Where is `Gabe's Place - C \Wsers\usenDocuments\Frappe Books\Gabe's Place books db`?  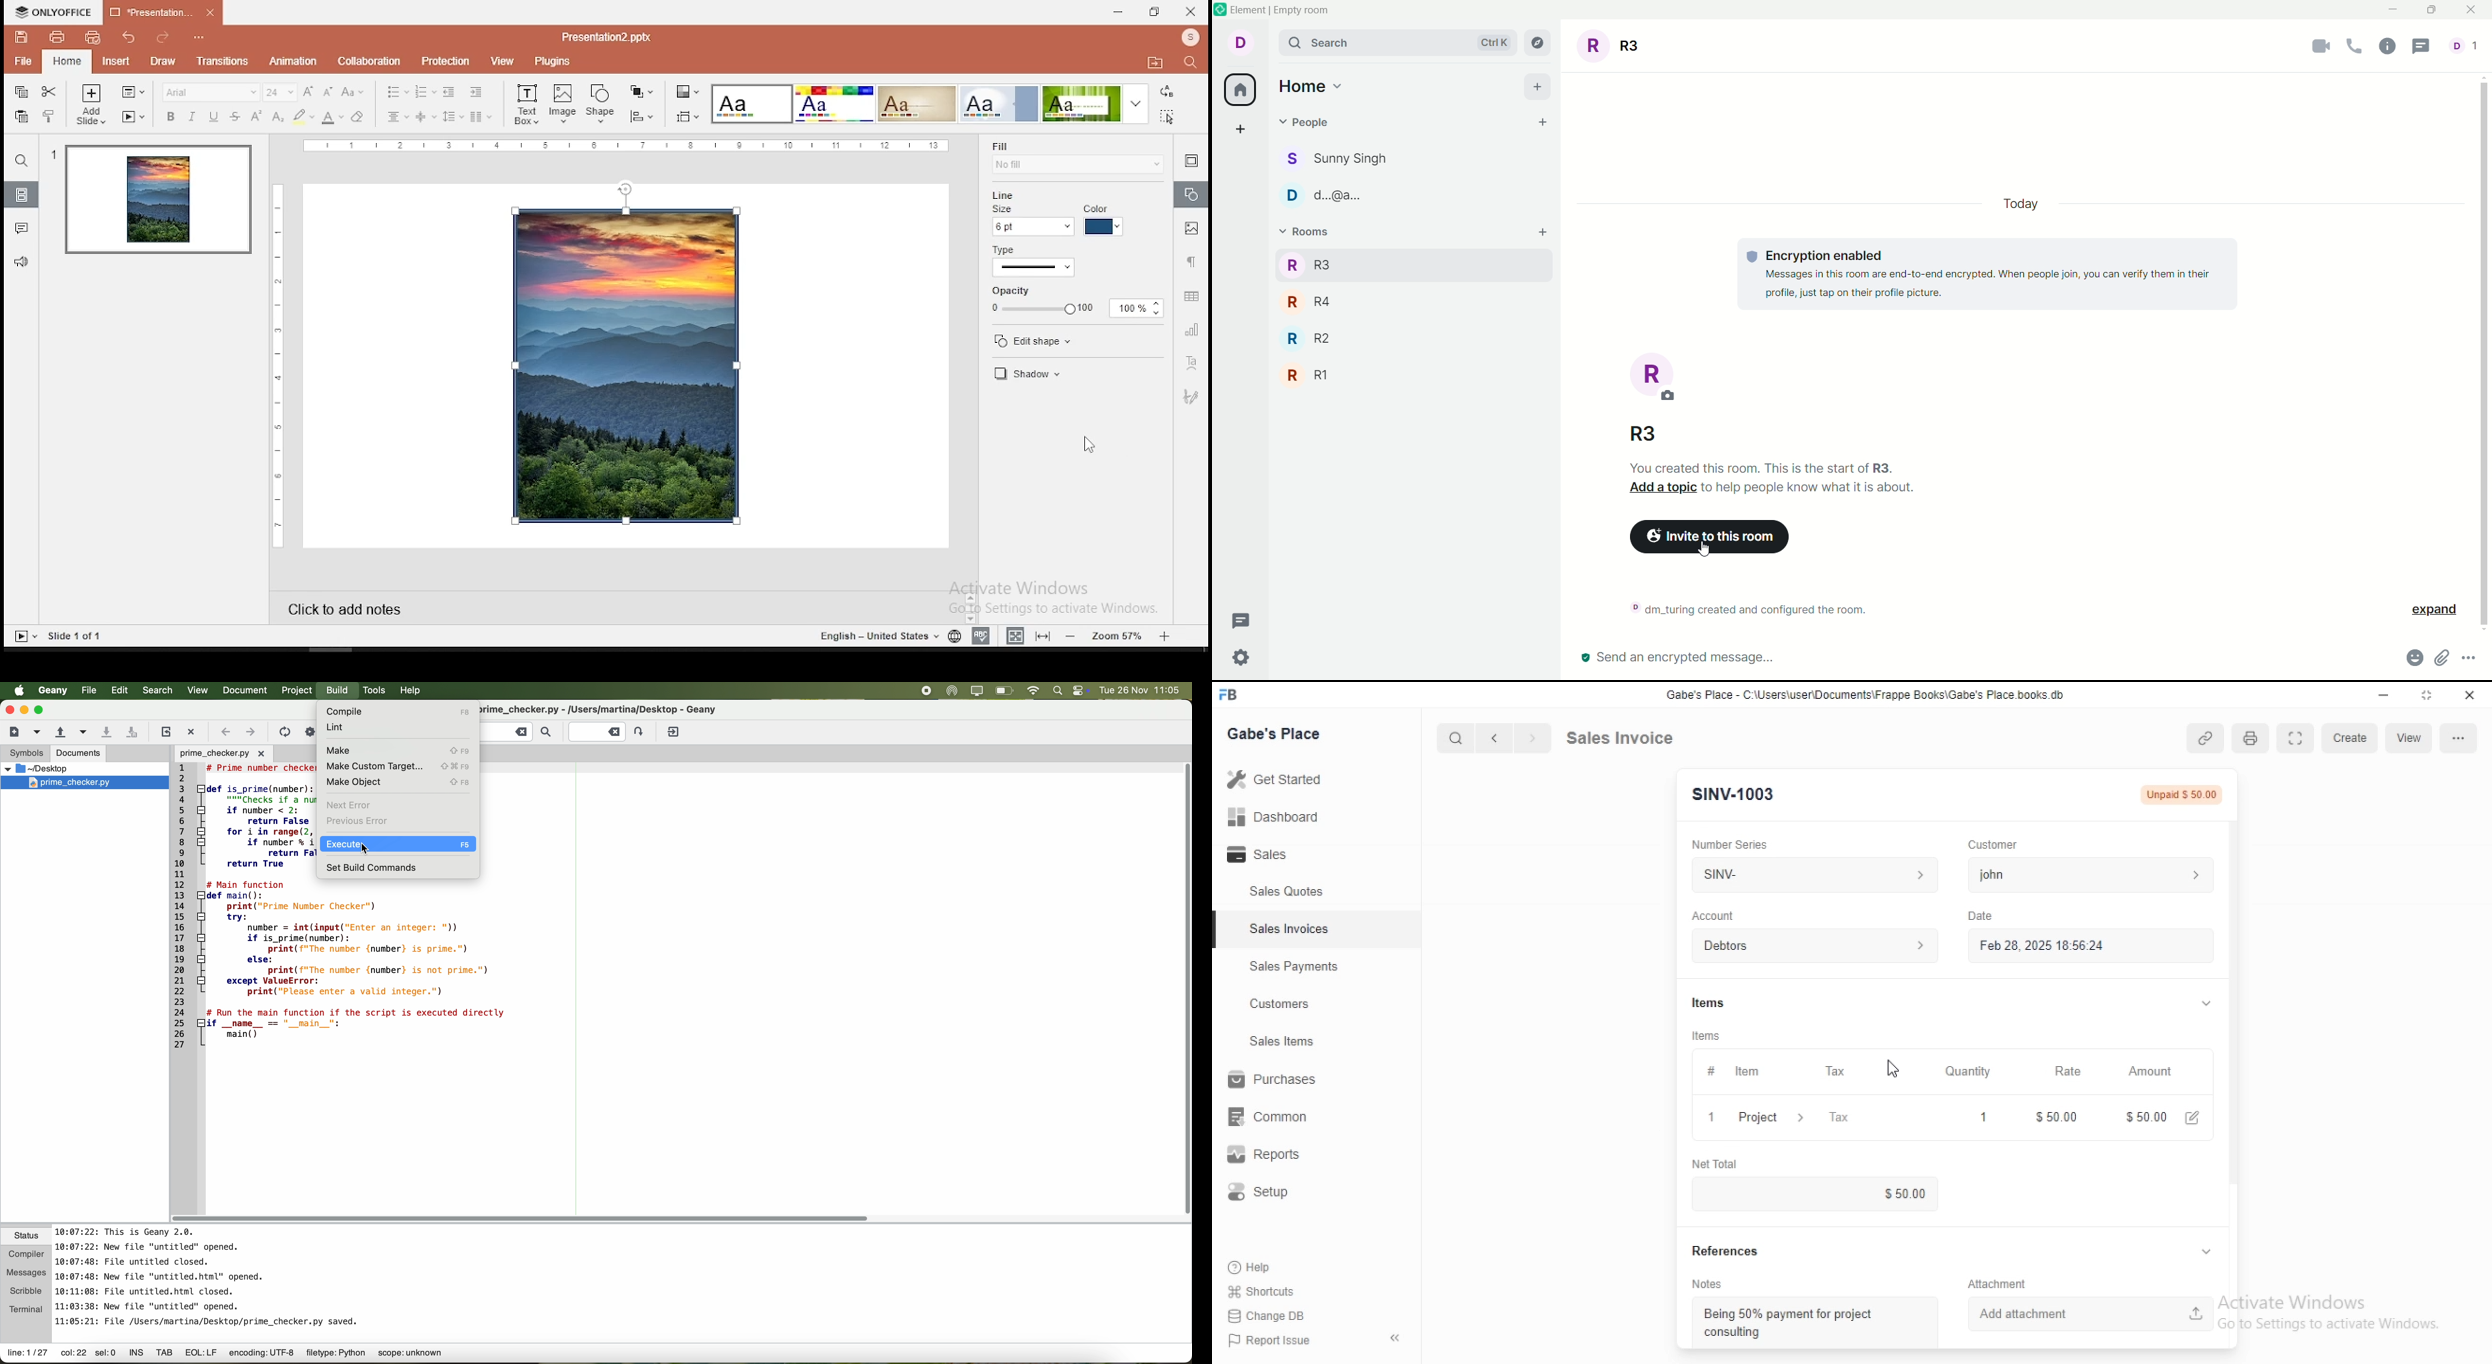 Gabe's Place - C \Wsers\usenDocuments\Frappe Books\Gabe's Place books db is located at coordinates (1870, 698).